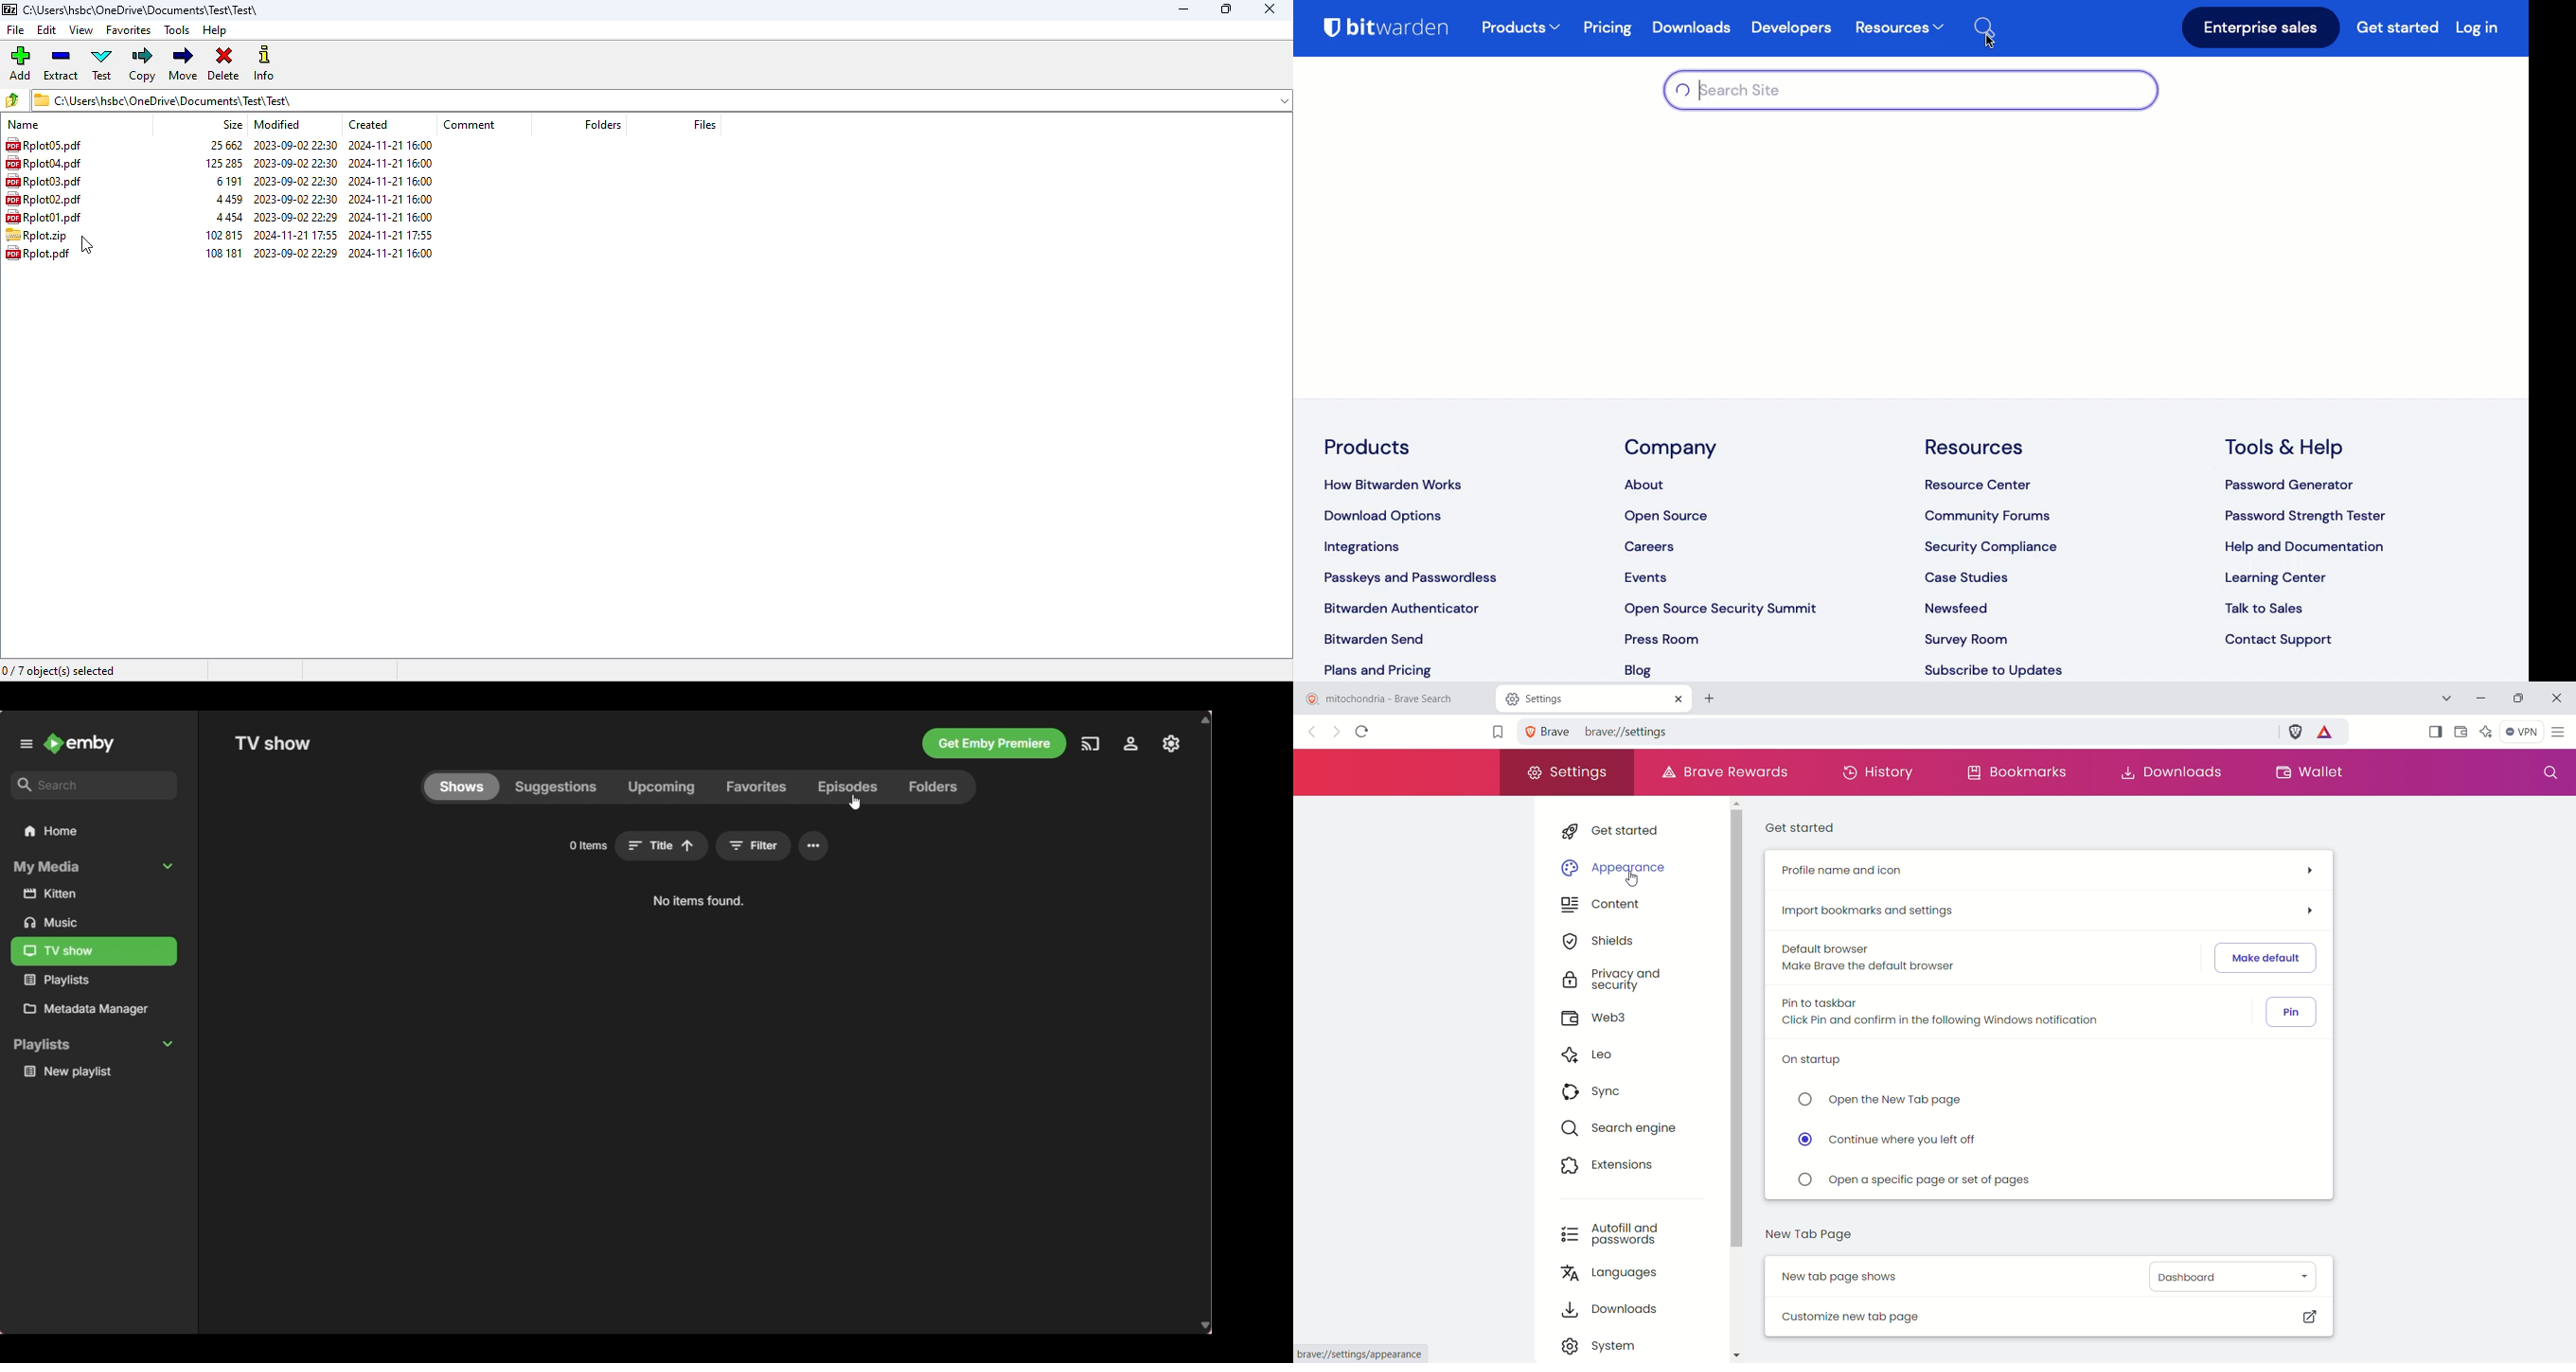 This screenshot has height=1372, width=2576. I want to click on 2024-11-21 16:00, so click(393, 199).